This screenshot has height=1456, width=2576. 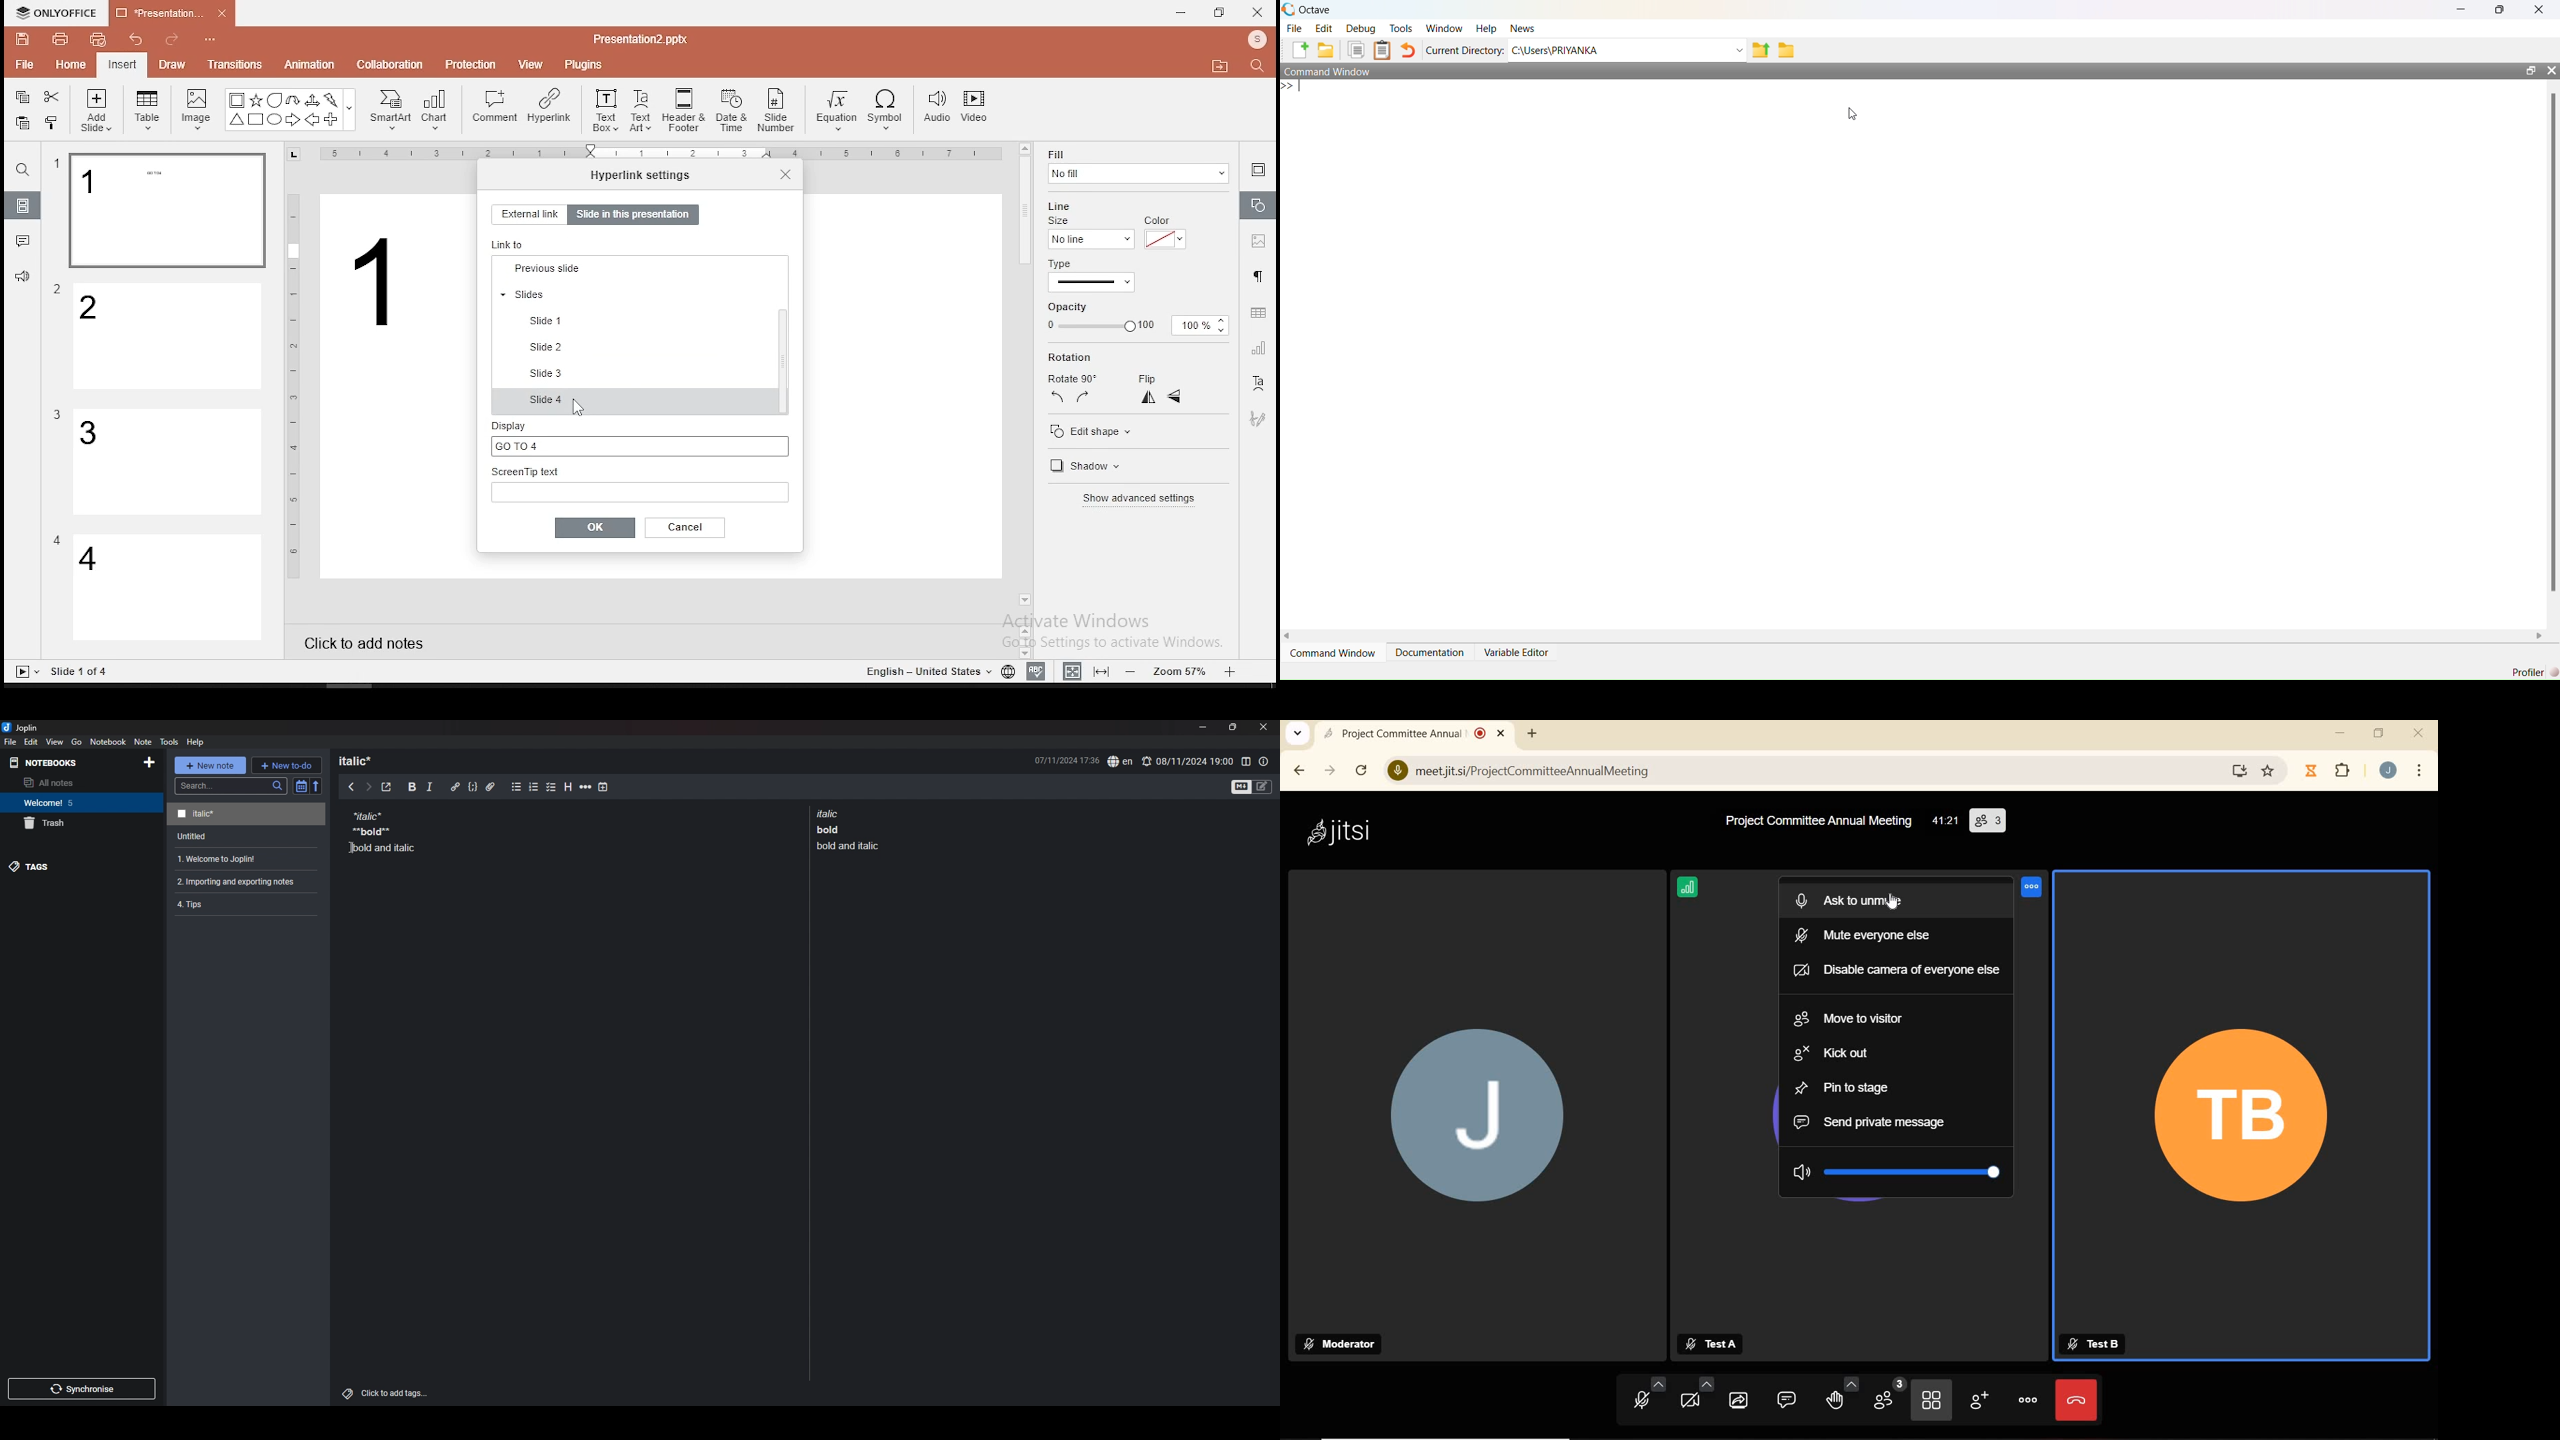 I want to click on sync, so click(x=83, y=1389).